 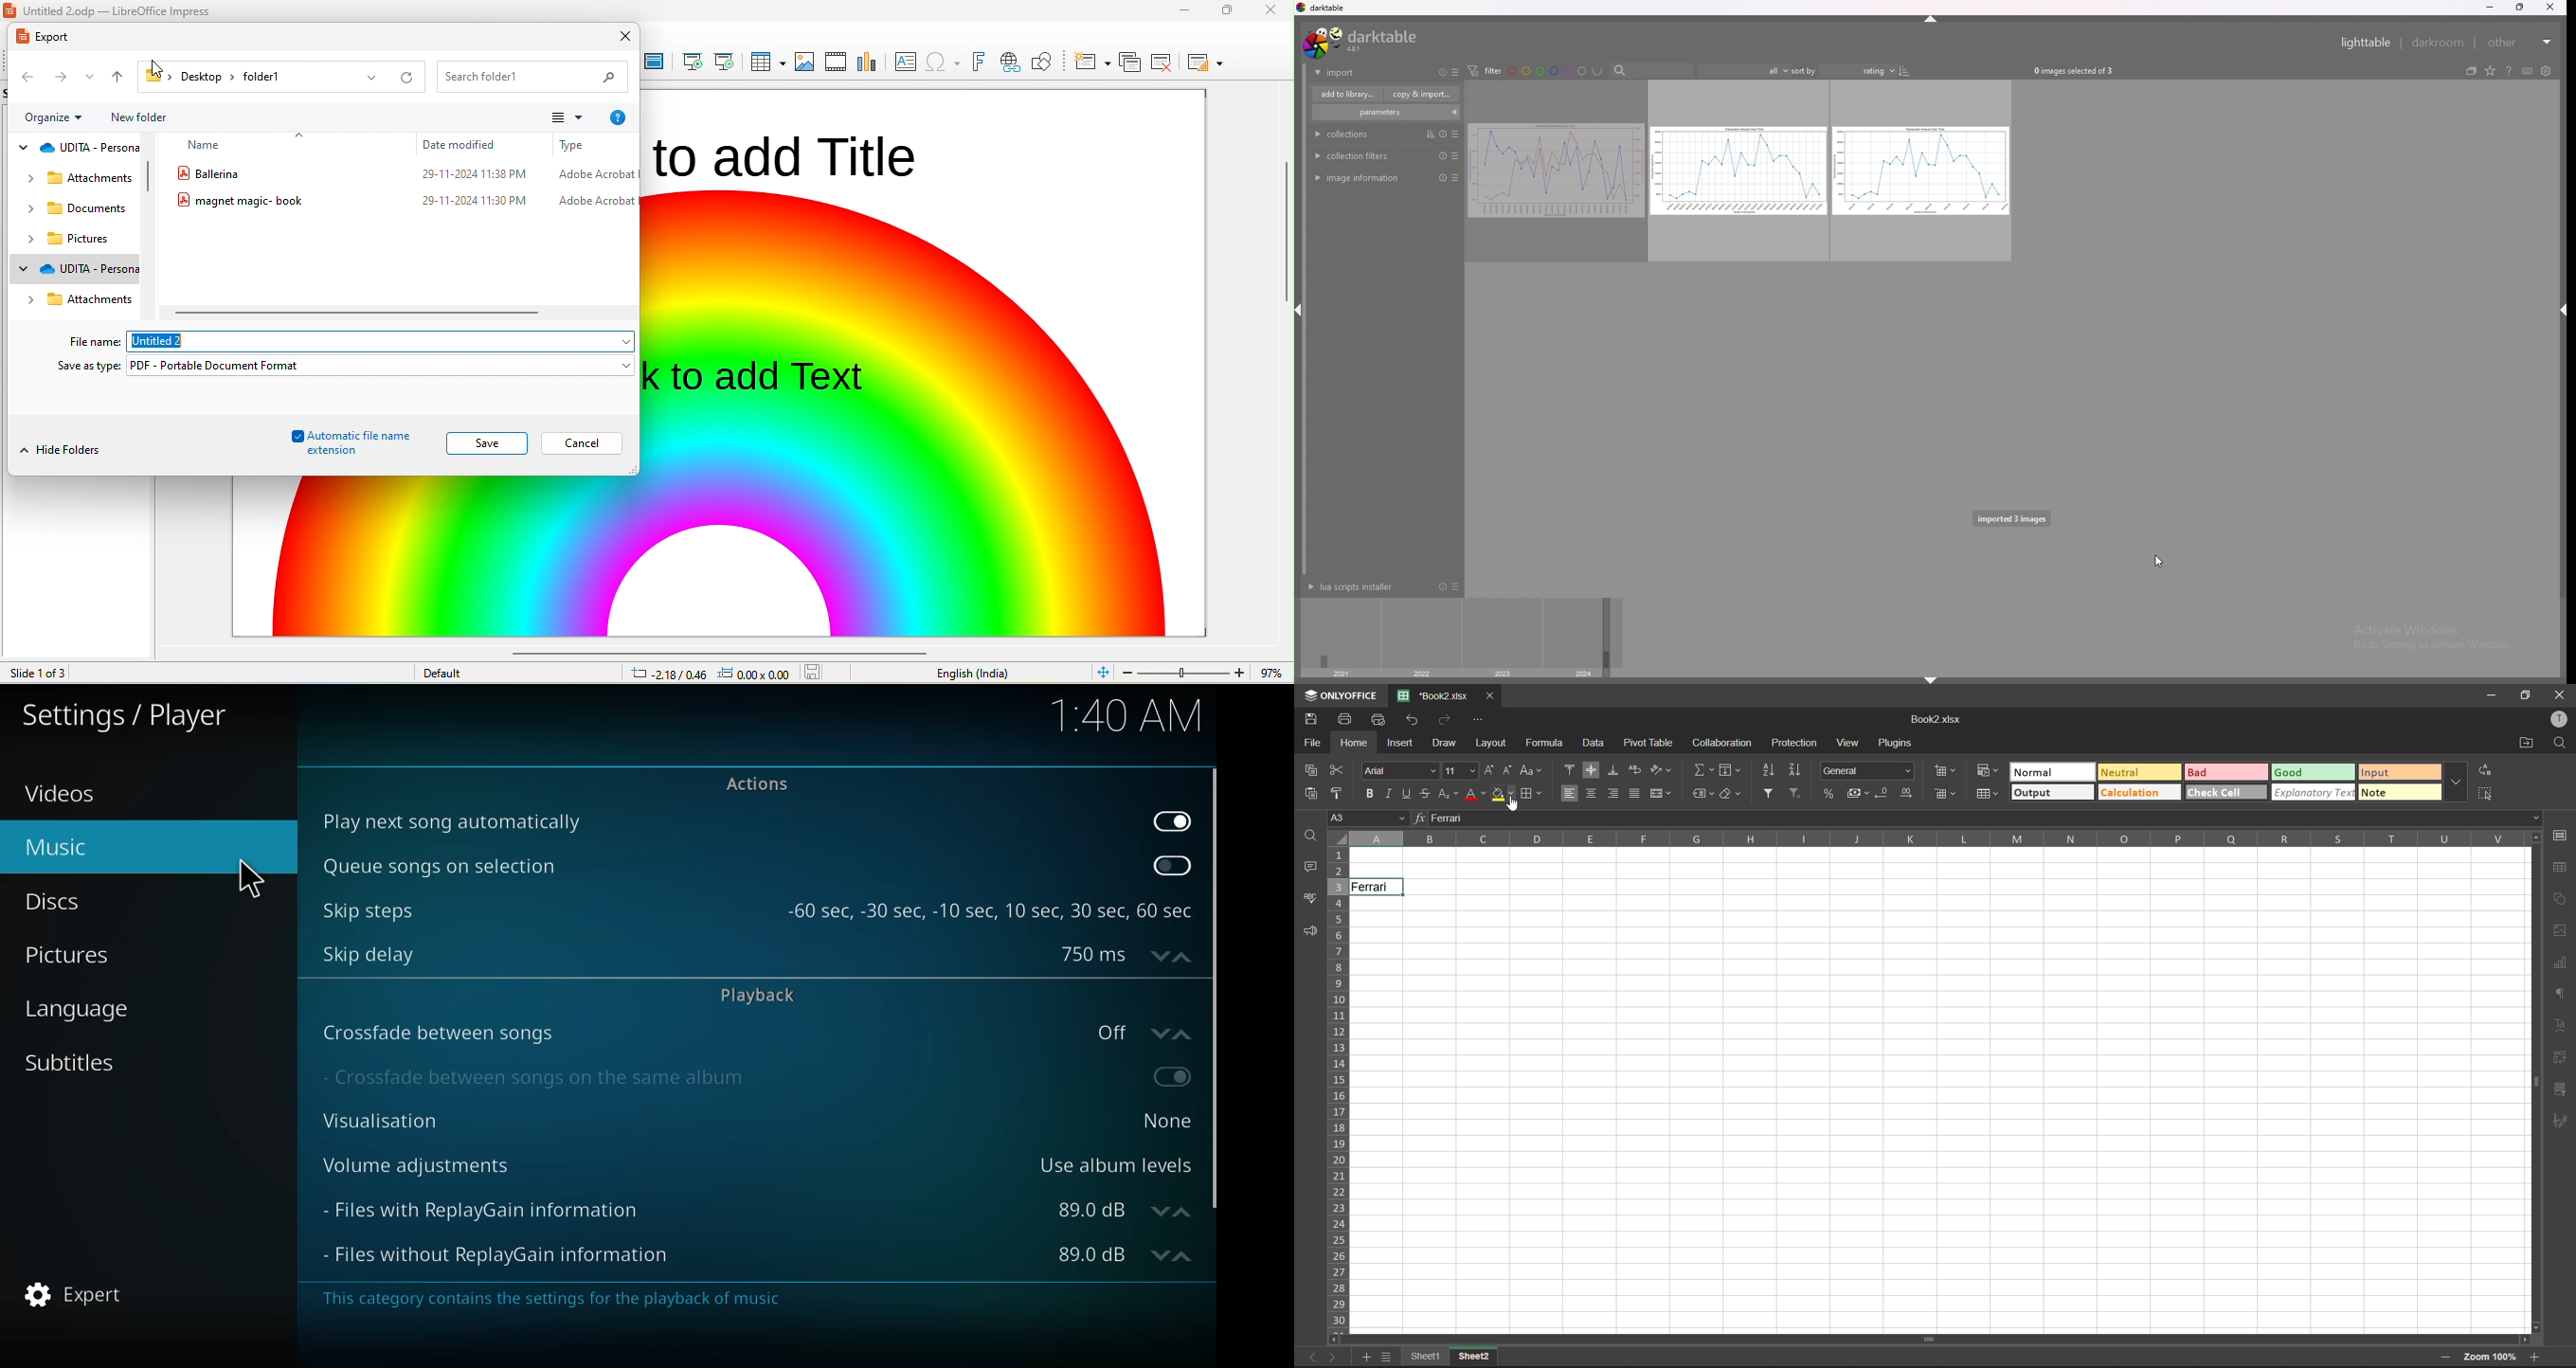 I want to click on time, so click(x=1128, y=714).